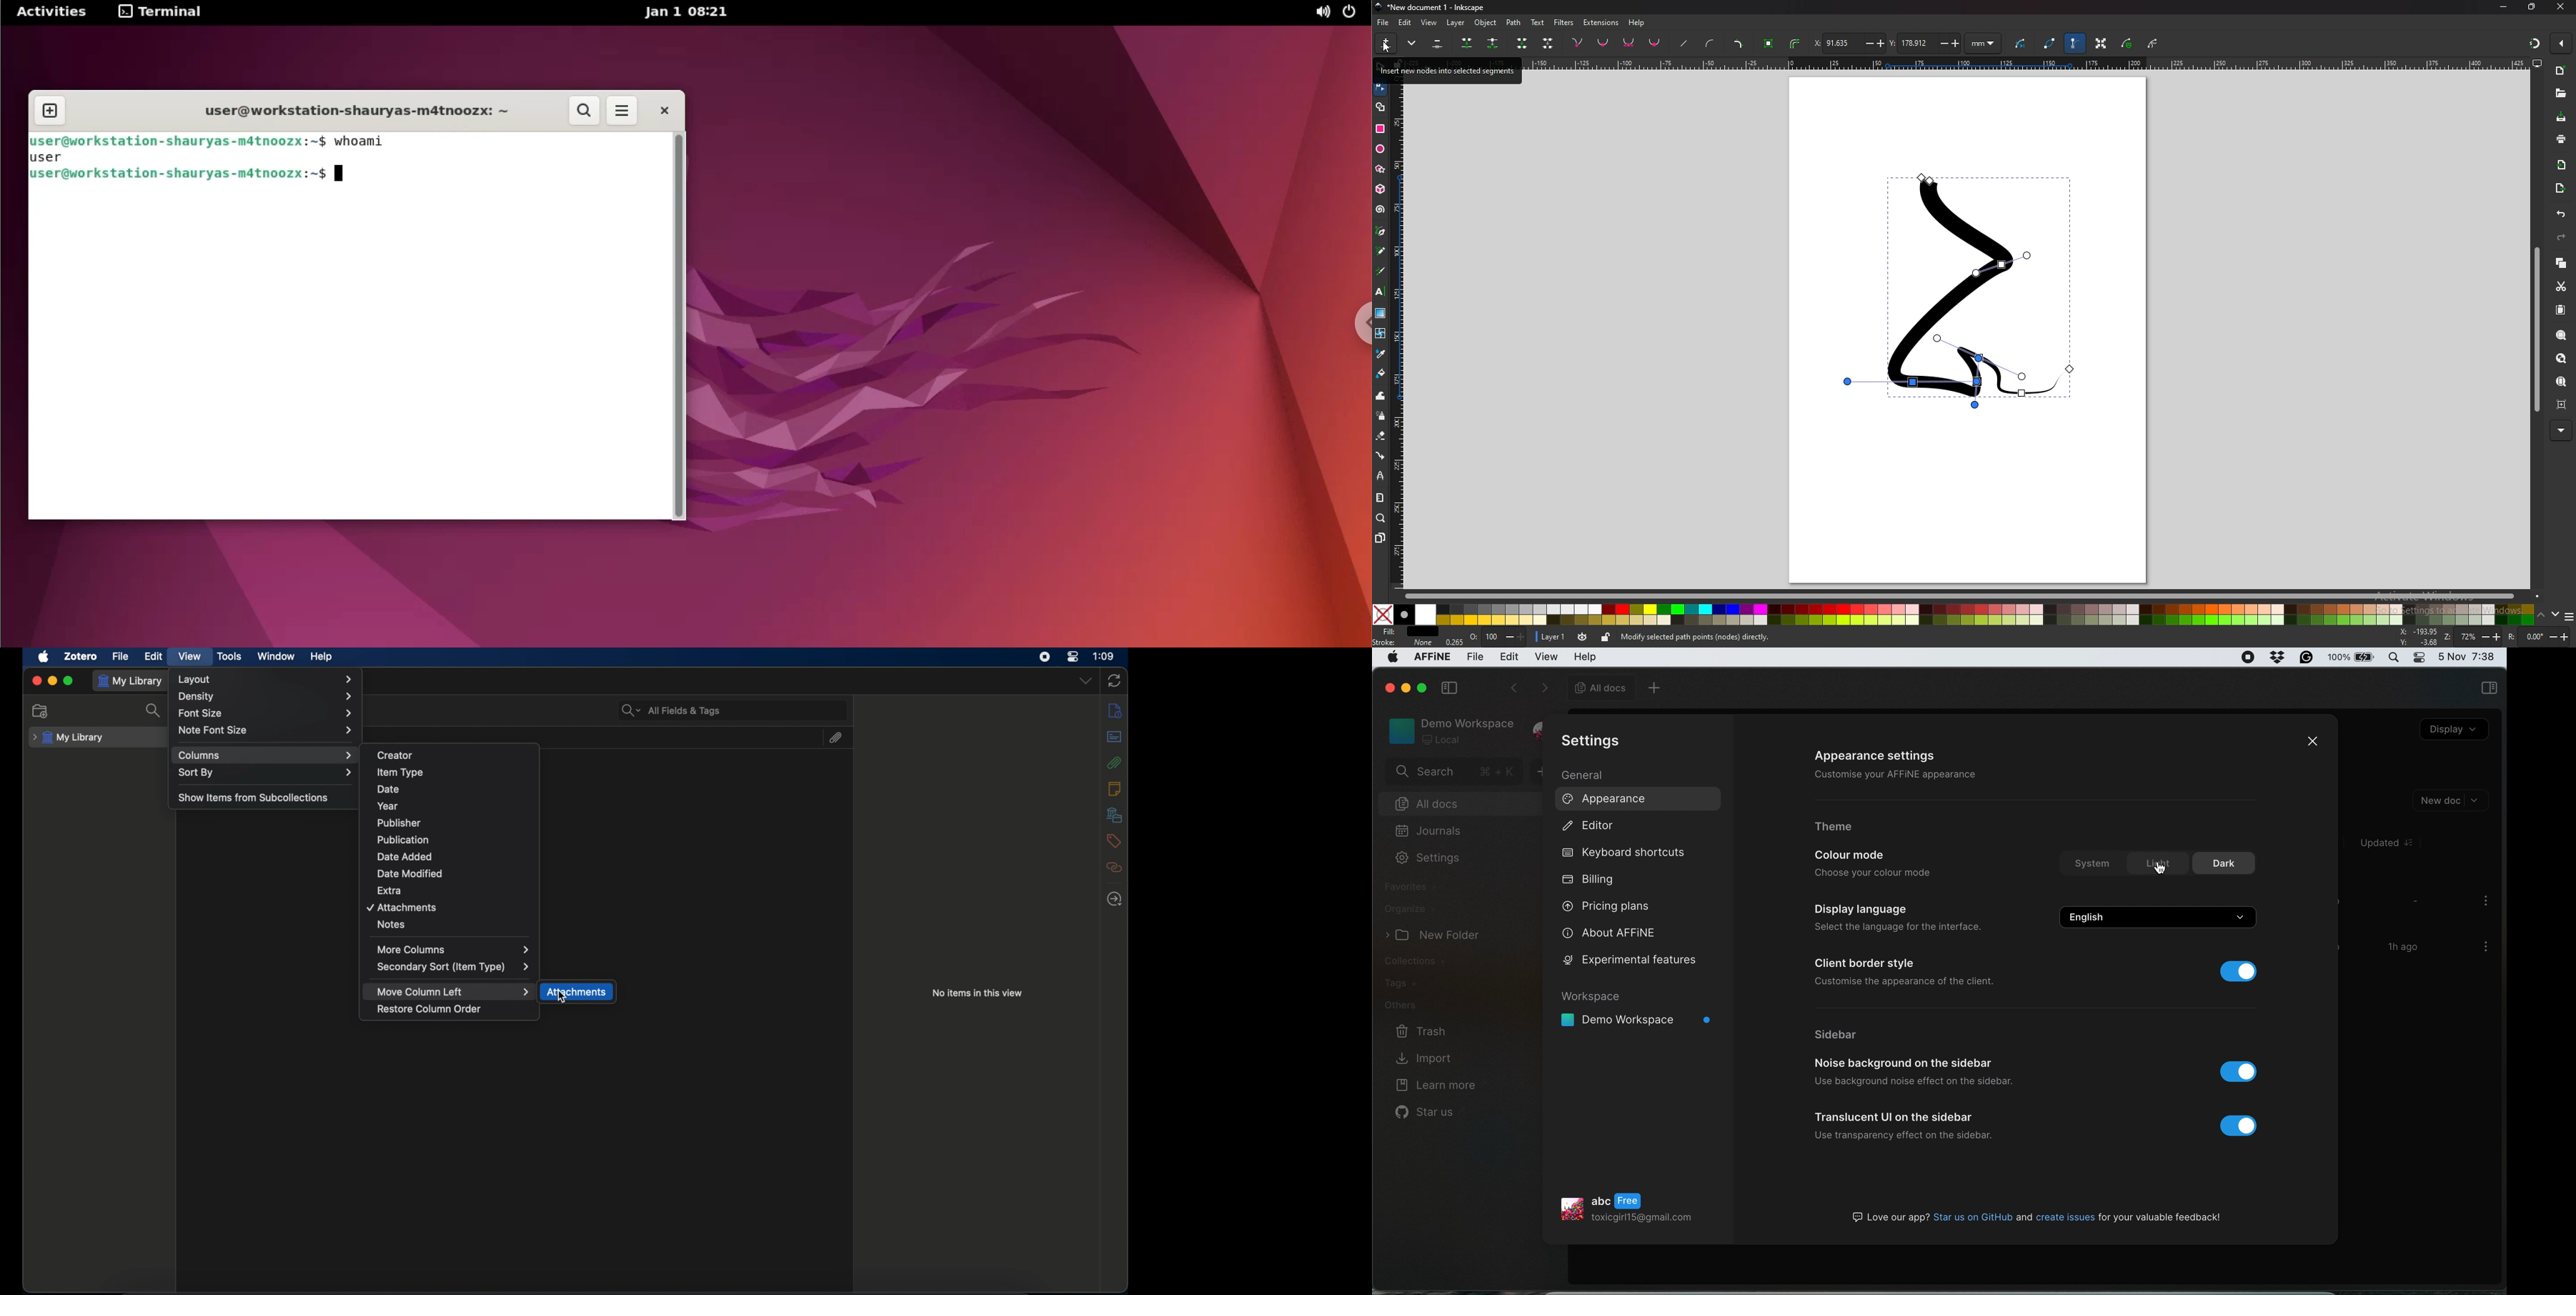 This screenshot has height=1316, width=2576. I want to click on paint bucket, so click(1380, 374).